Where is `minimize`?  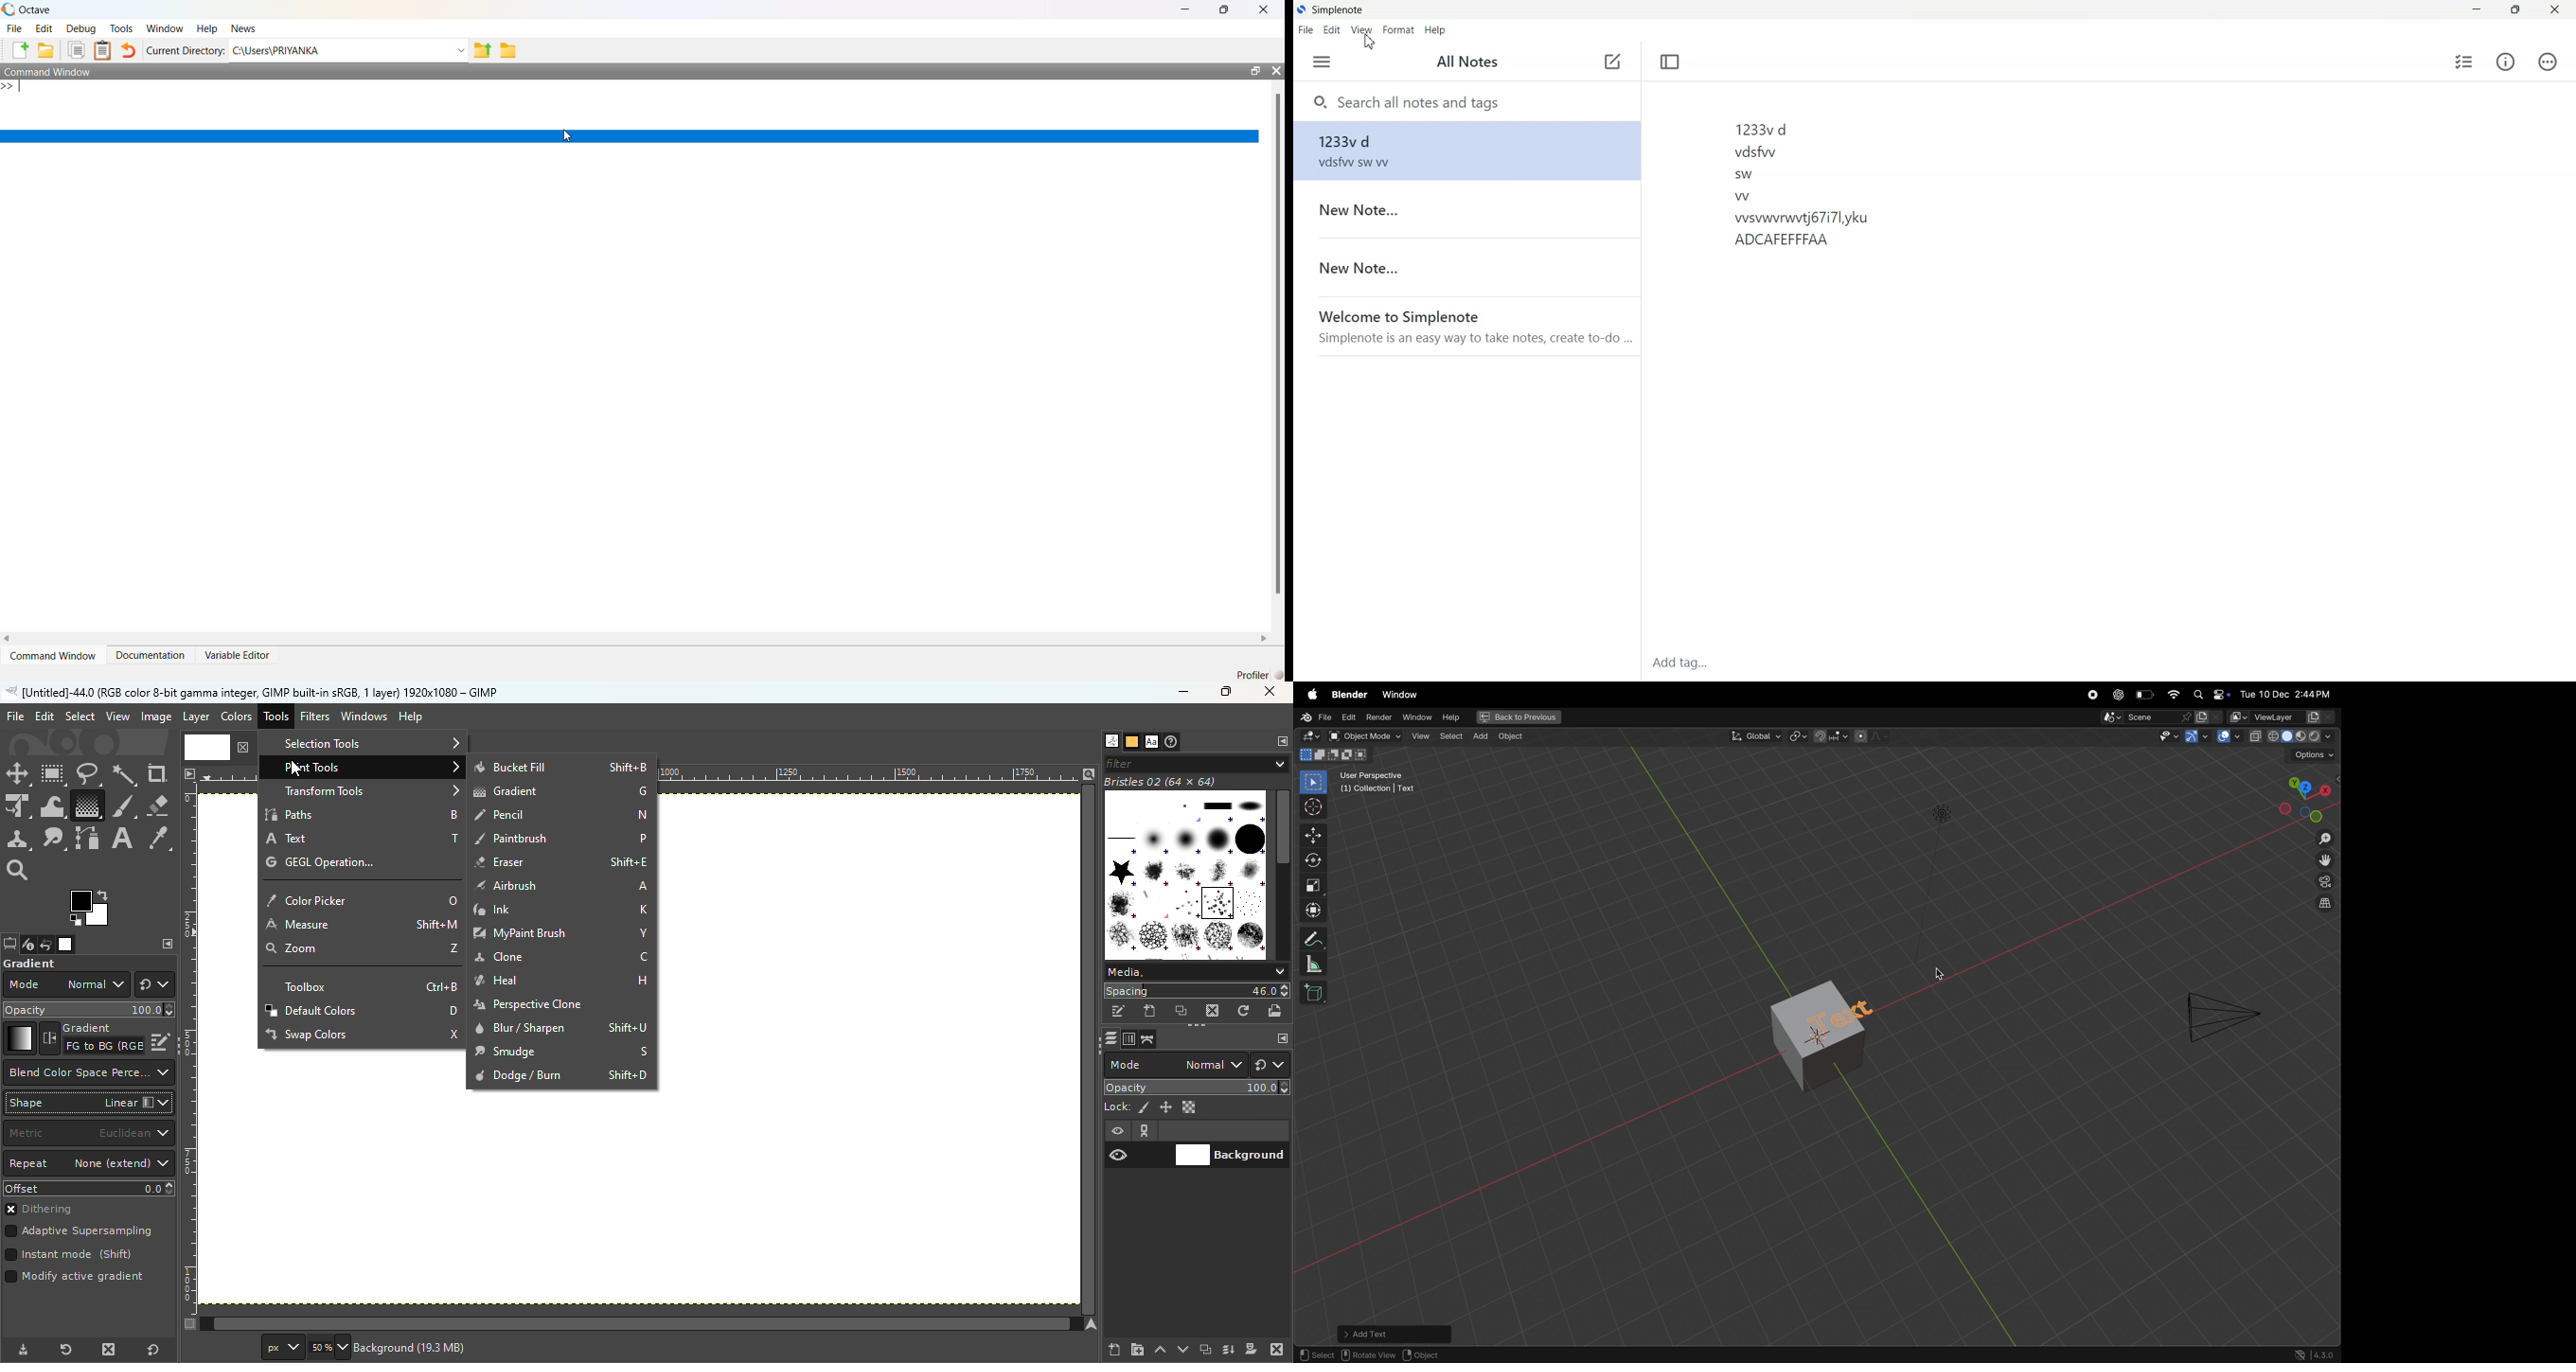
minimize is located at coordinates (1186, 9).